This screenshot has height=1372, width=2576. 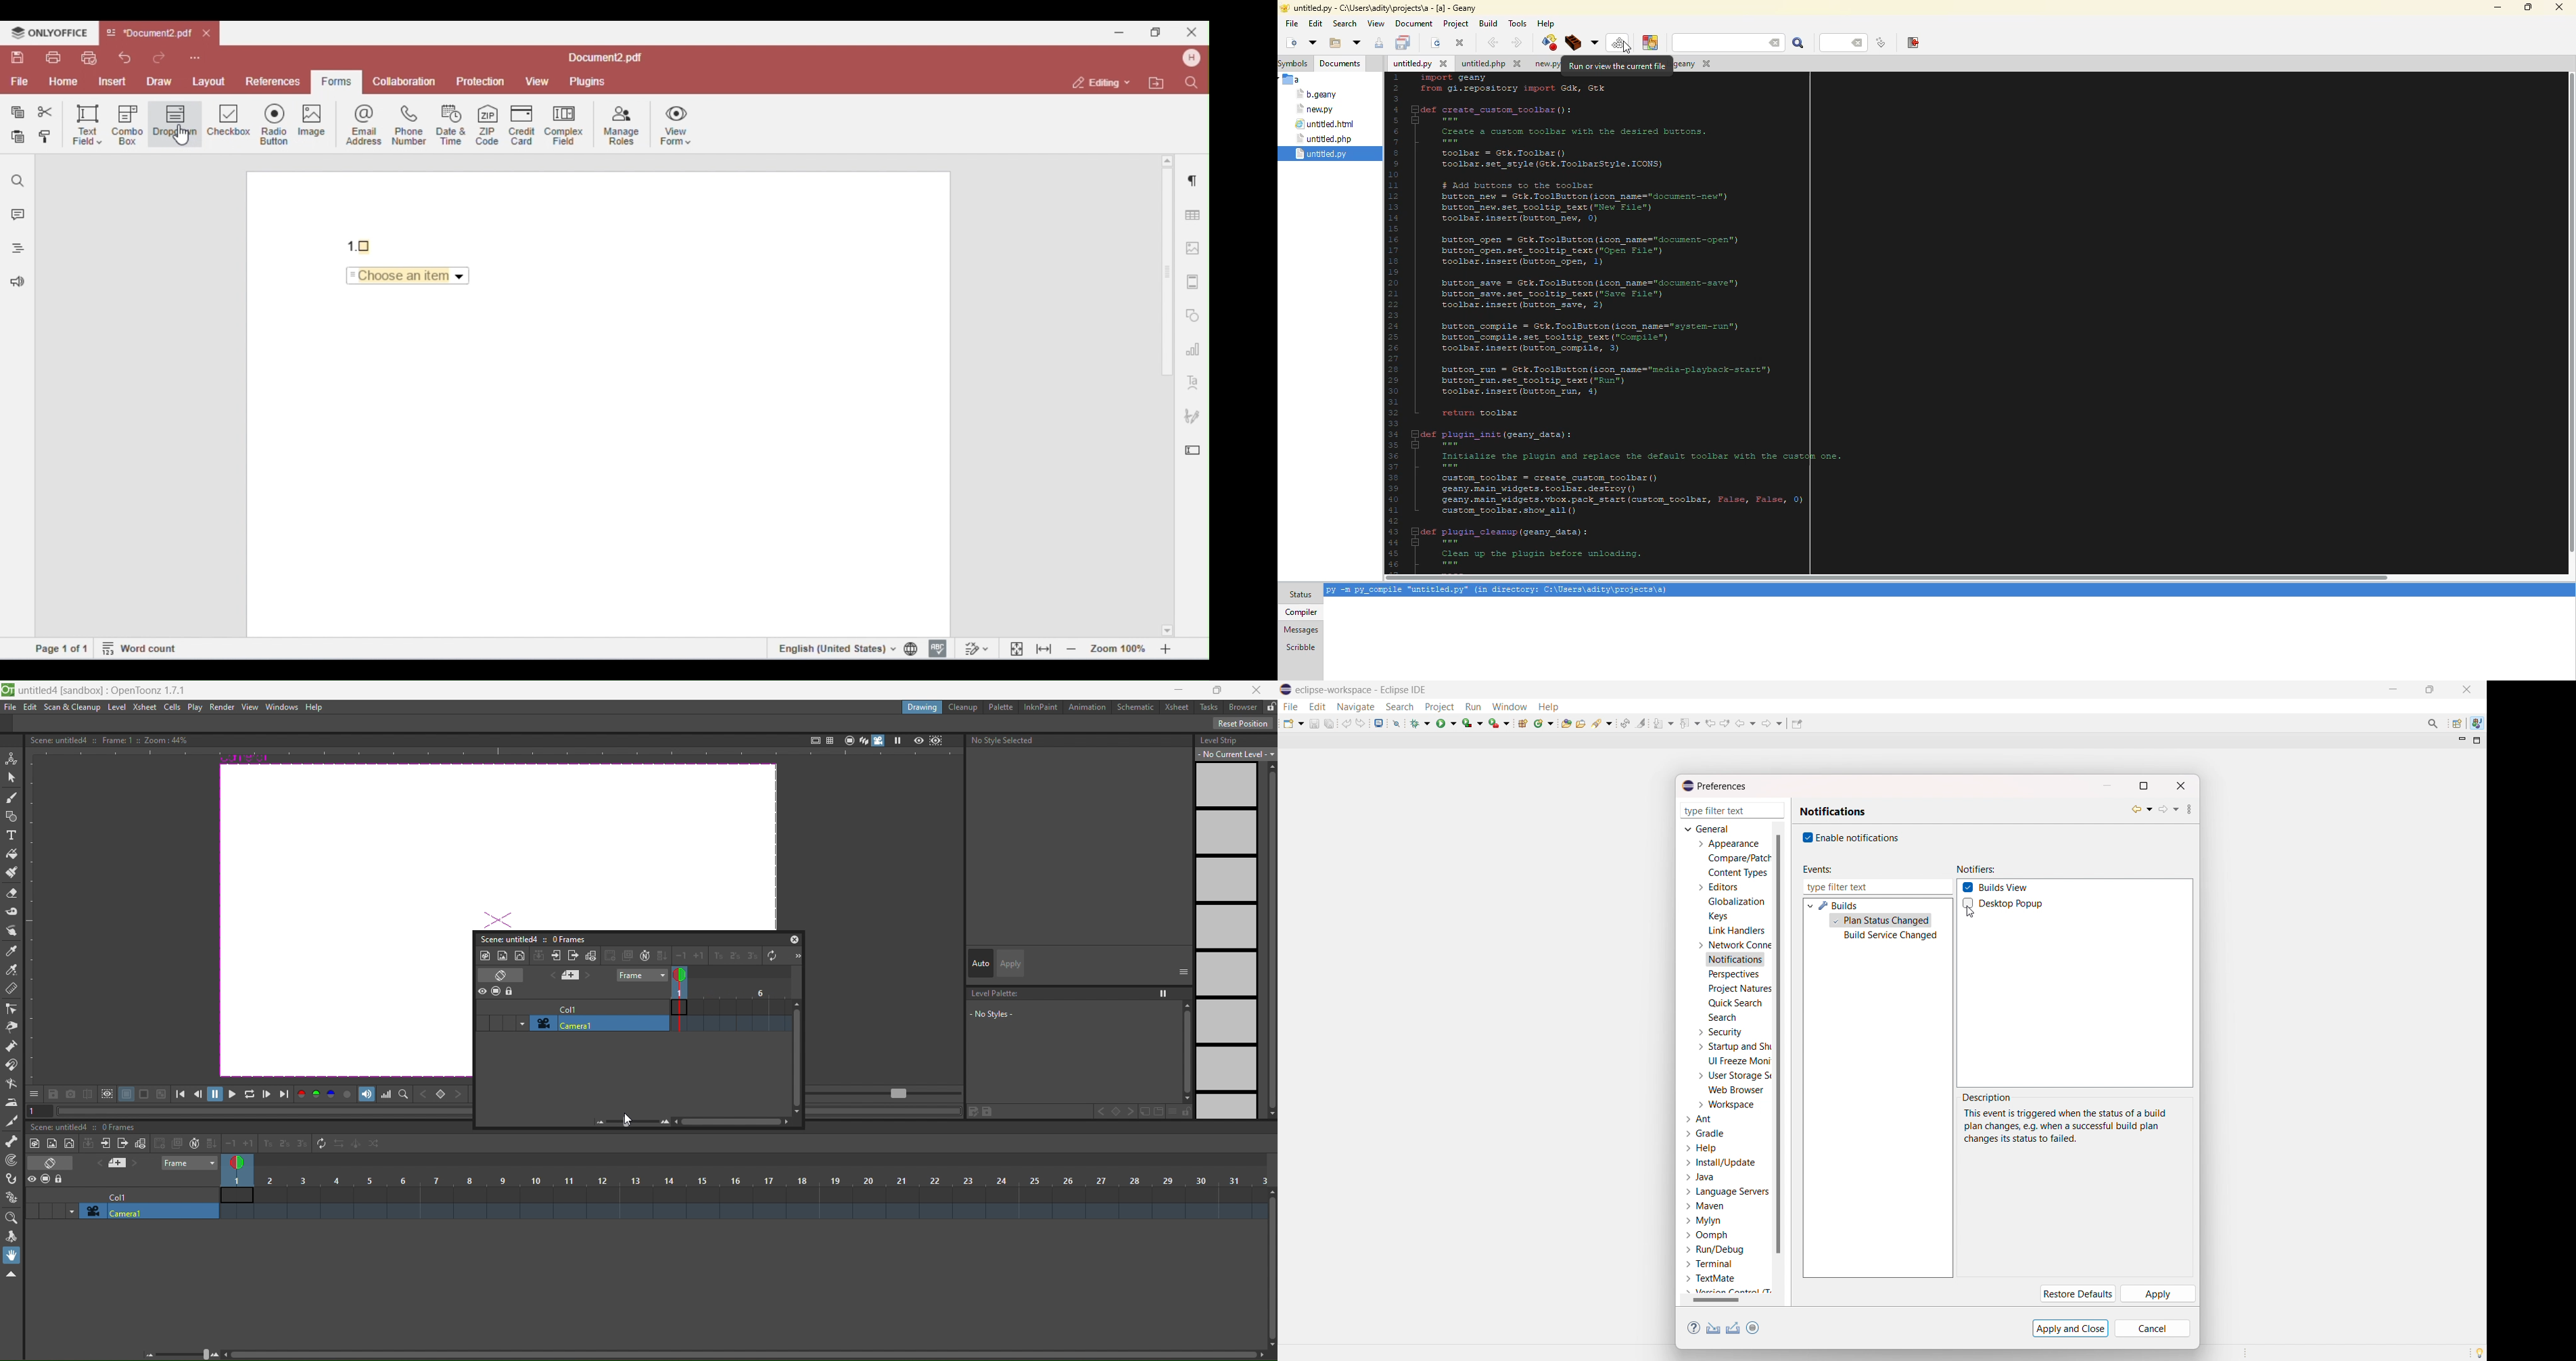 What do you see at coordinates (2479, 1352) in the screenshot?
I see `tip of the day` at bounding box center [2479, 1352].